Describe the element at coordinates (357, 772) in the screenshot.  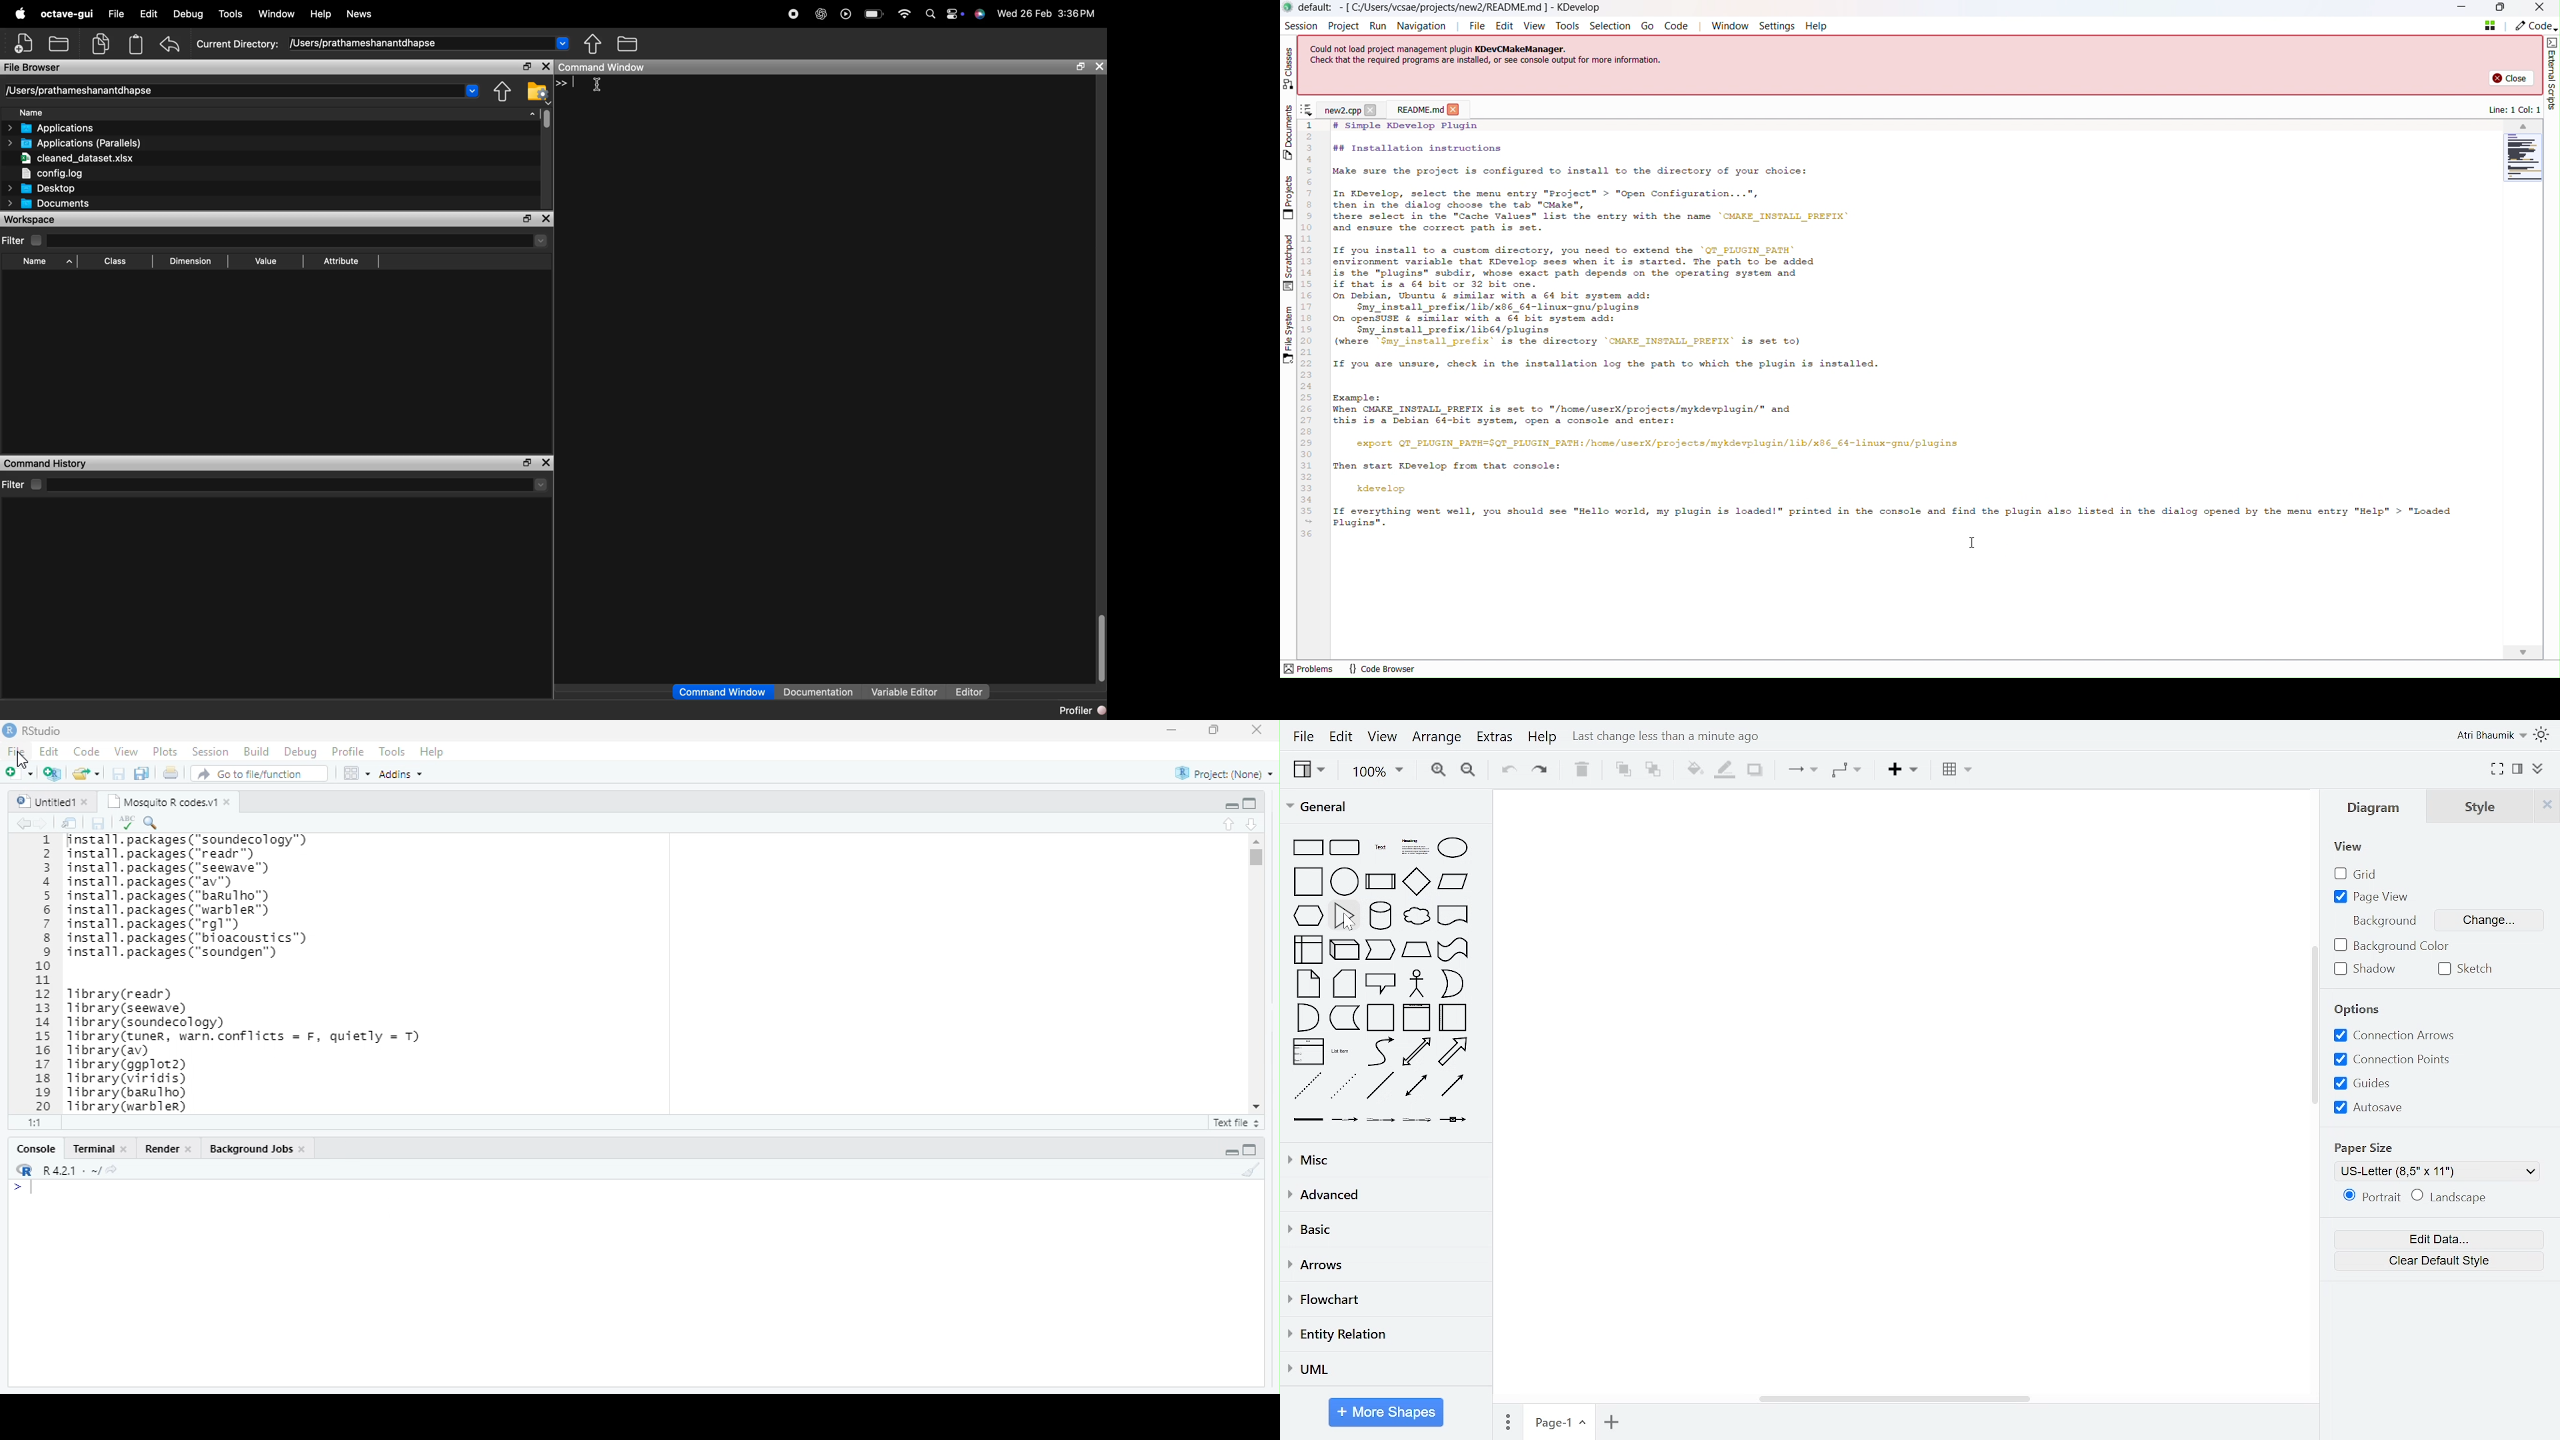
I see `grid` at that location.